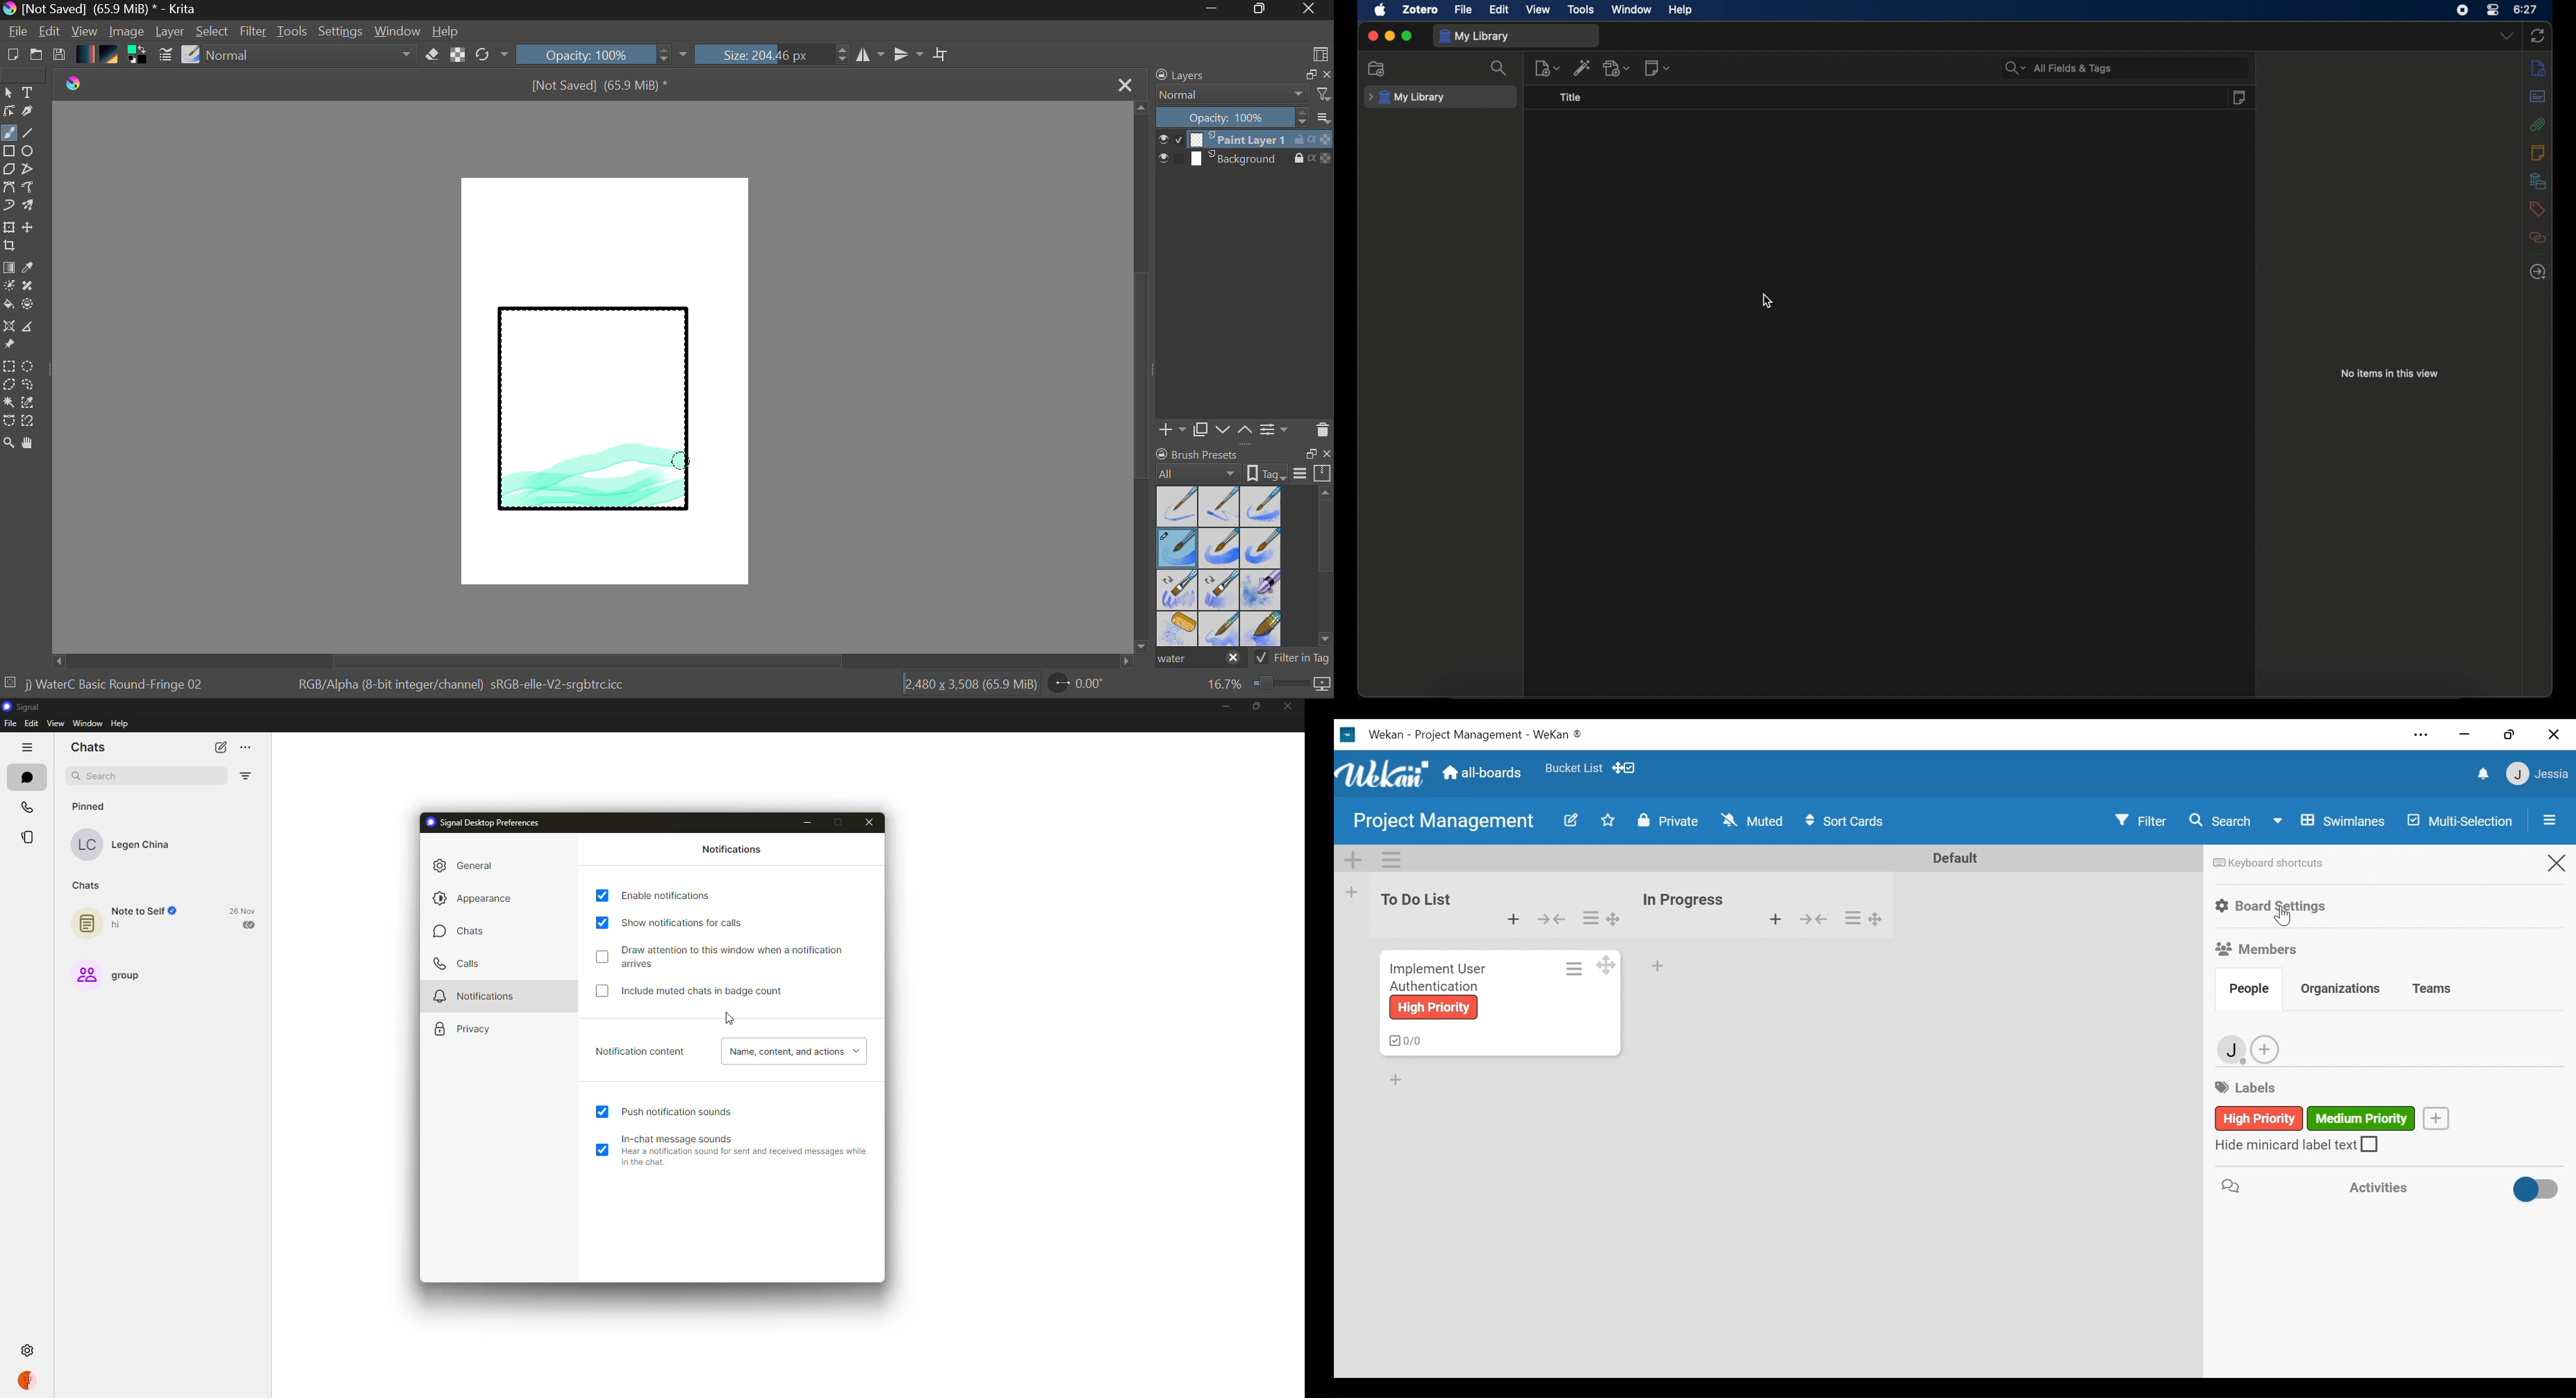 Image resolution: width=2576 pixels, height=1400 pixels. Describe the element at coordinates (247, 773) in the screenshot. I see `filter` at that location.